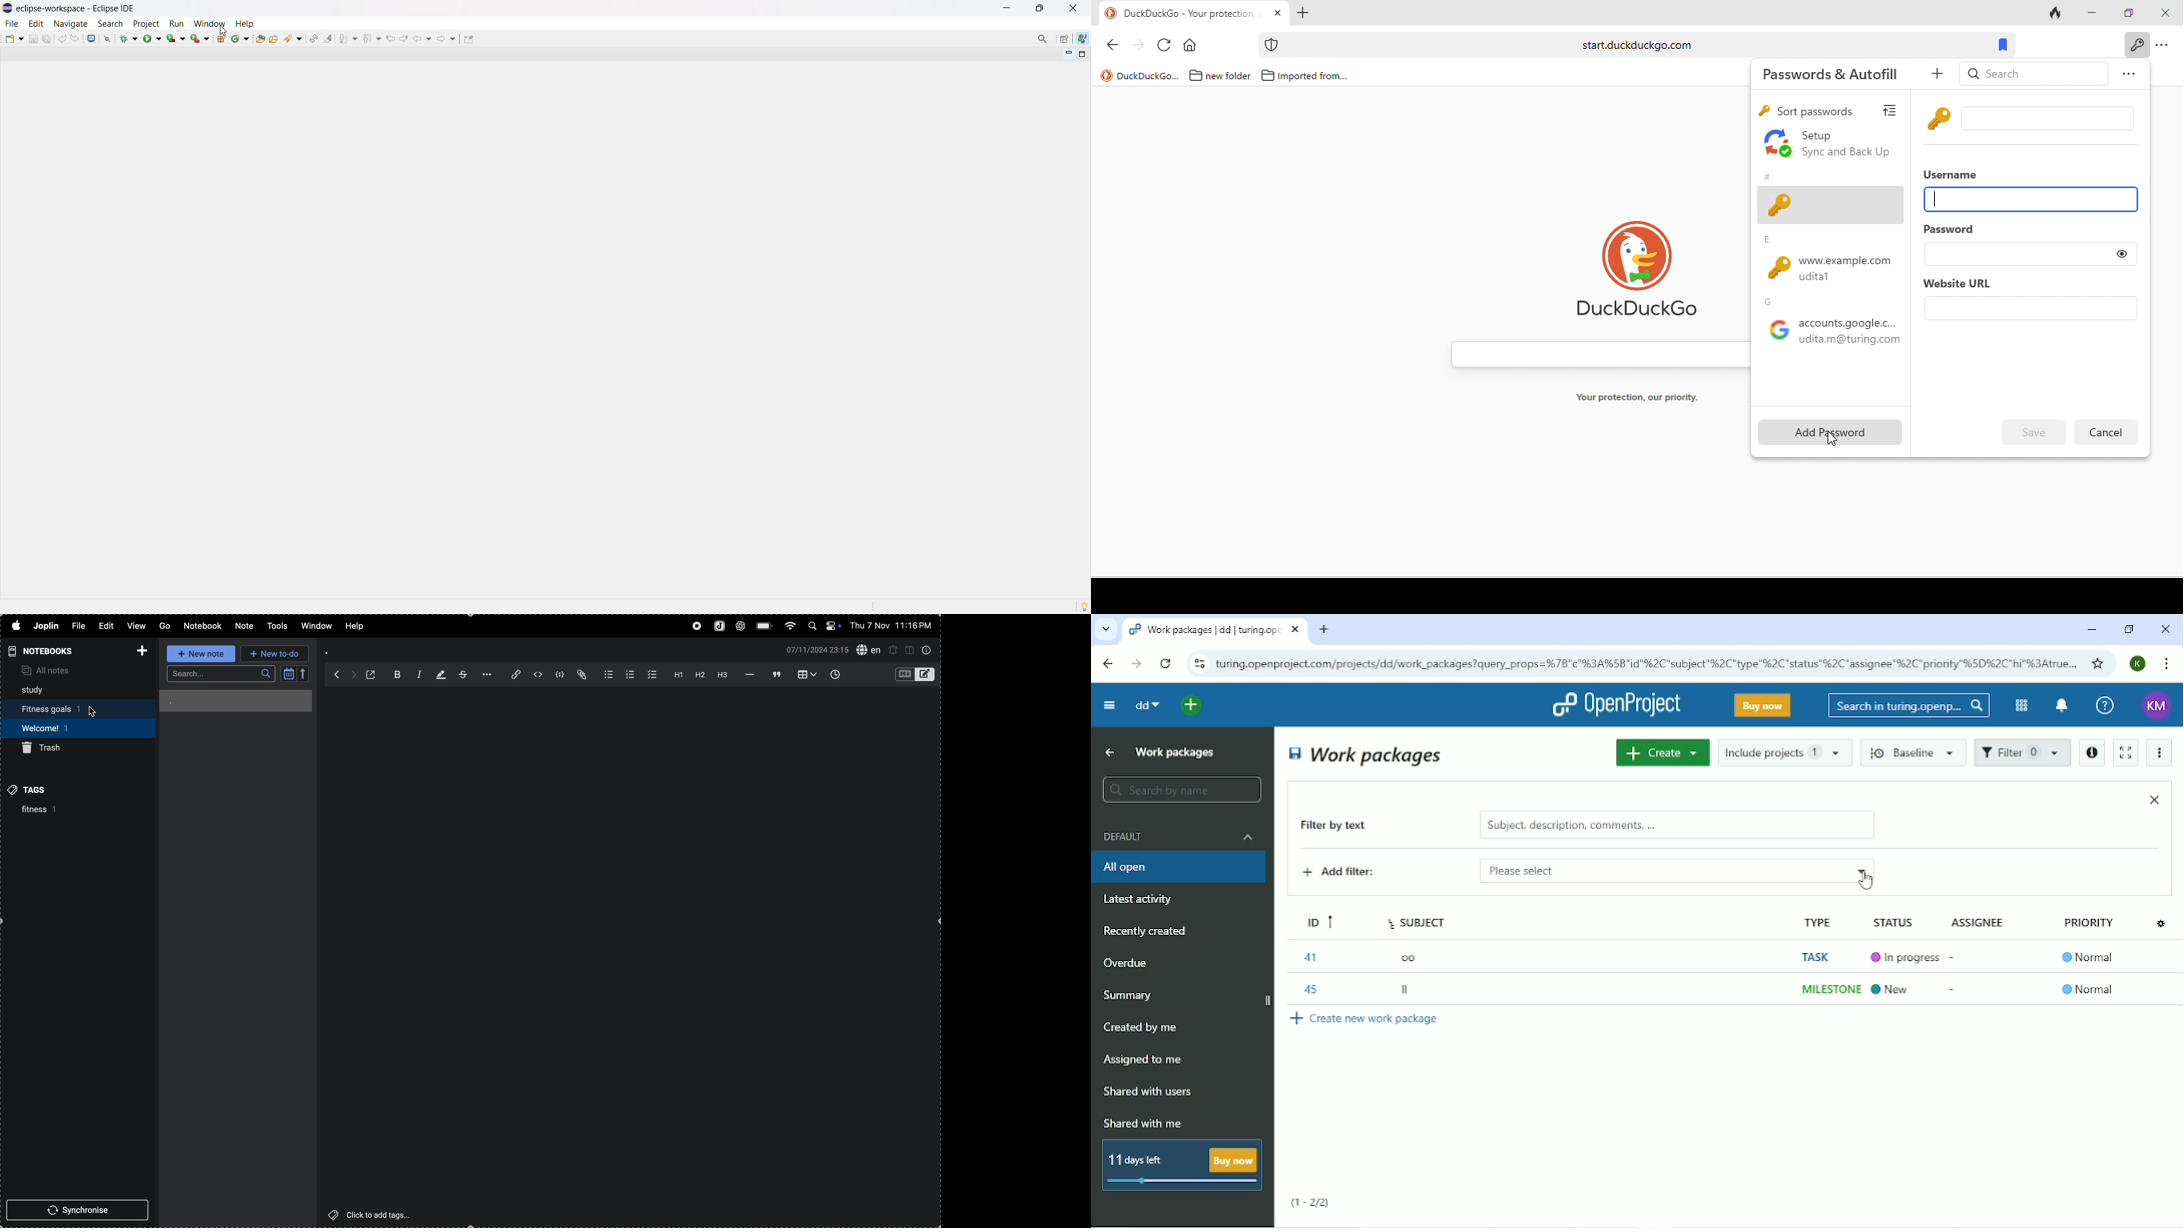 The width and height of the screenshot is (2184, 1232). Describe the element at coordinates (244, 23) in the screenshot. I see `help` at that location.